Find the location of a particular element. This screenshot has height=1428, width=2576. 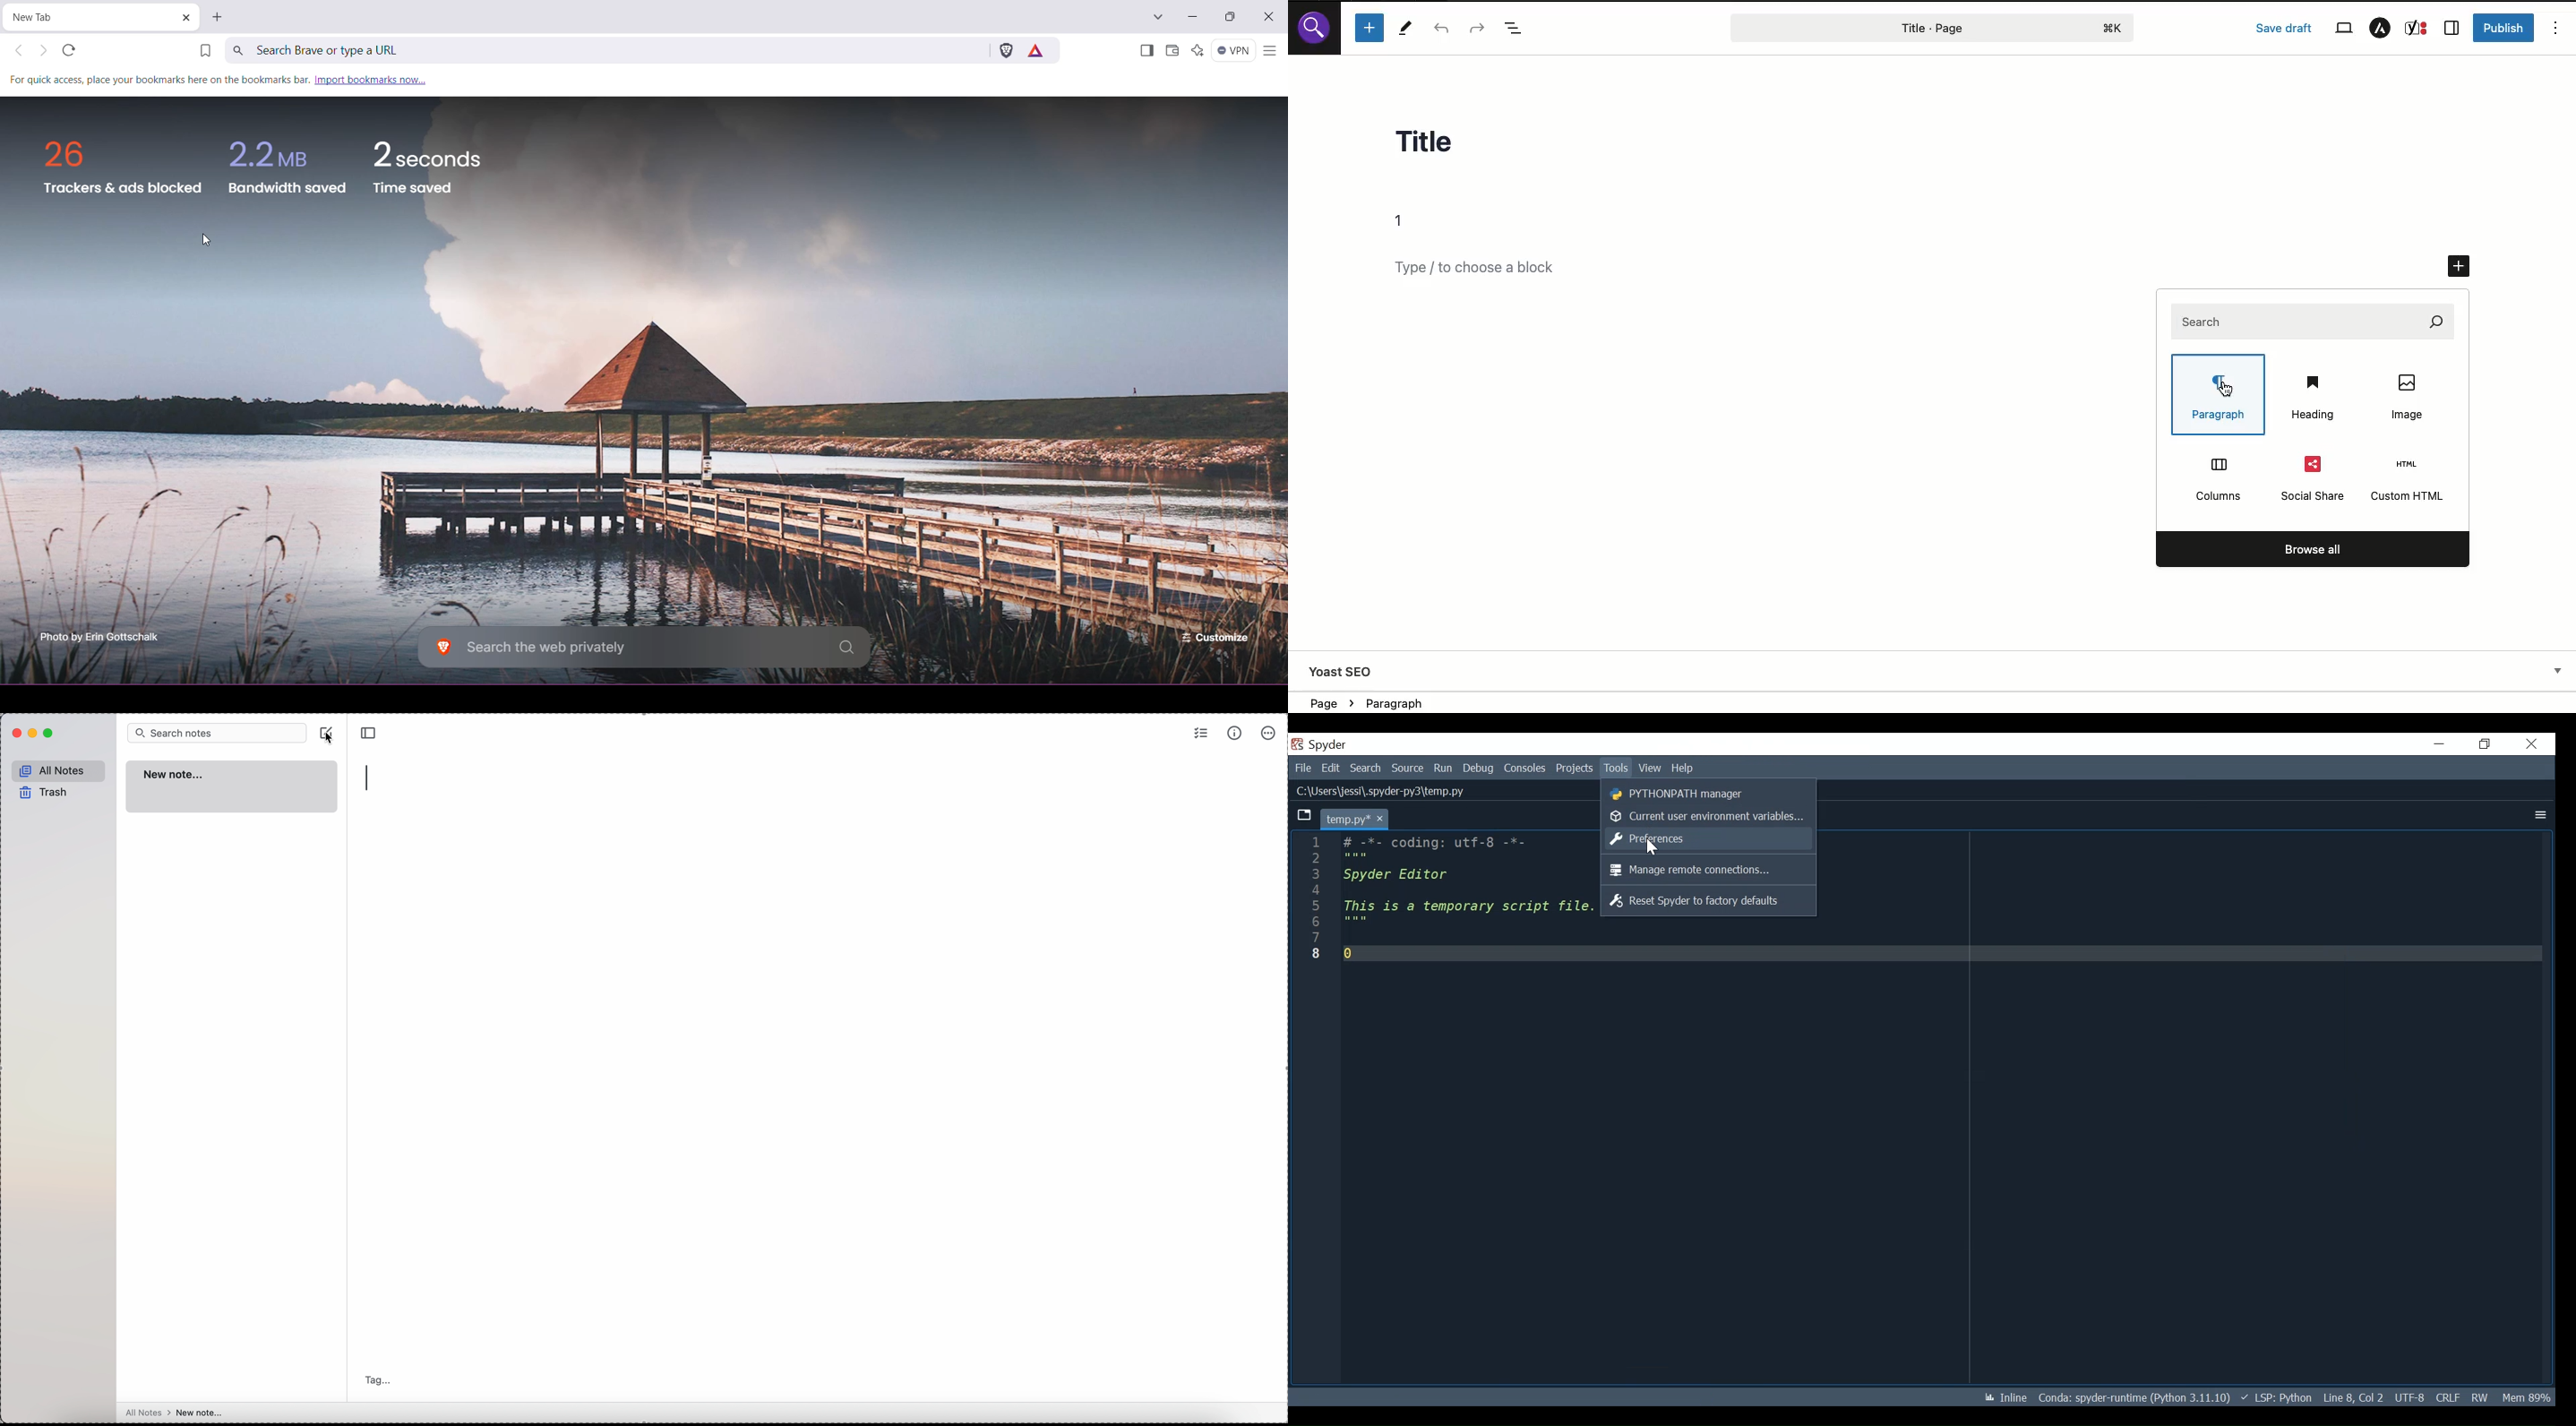

Preferences is located at coordinates (1707, 841).